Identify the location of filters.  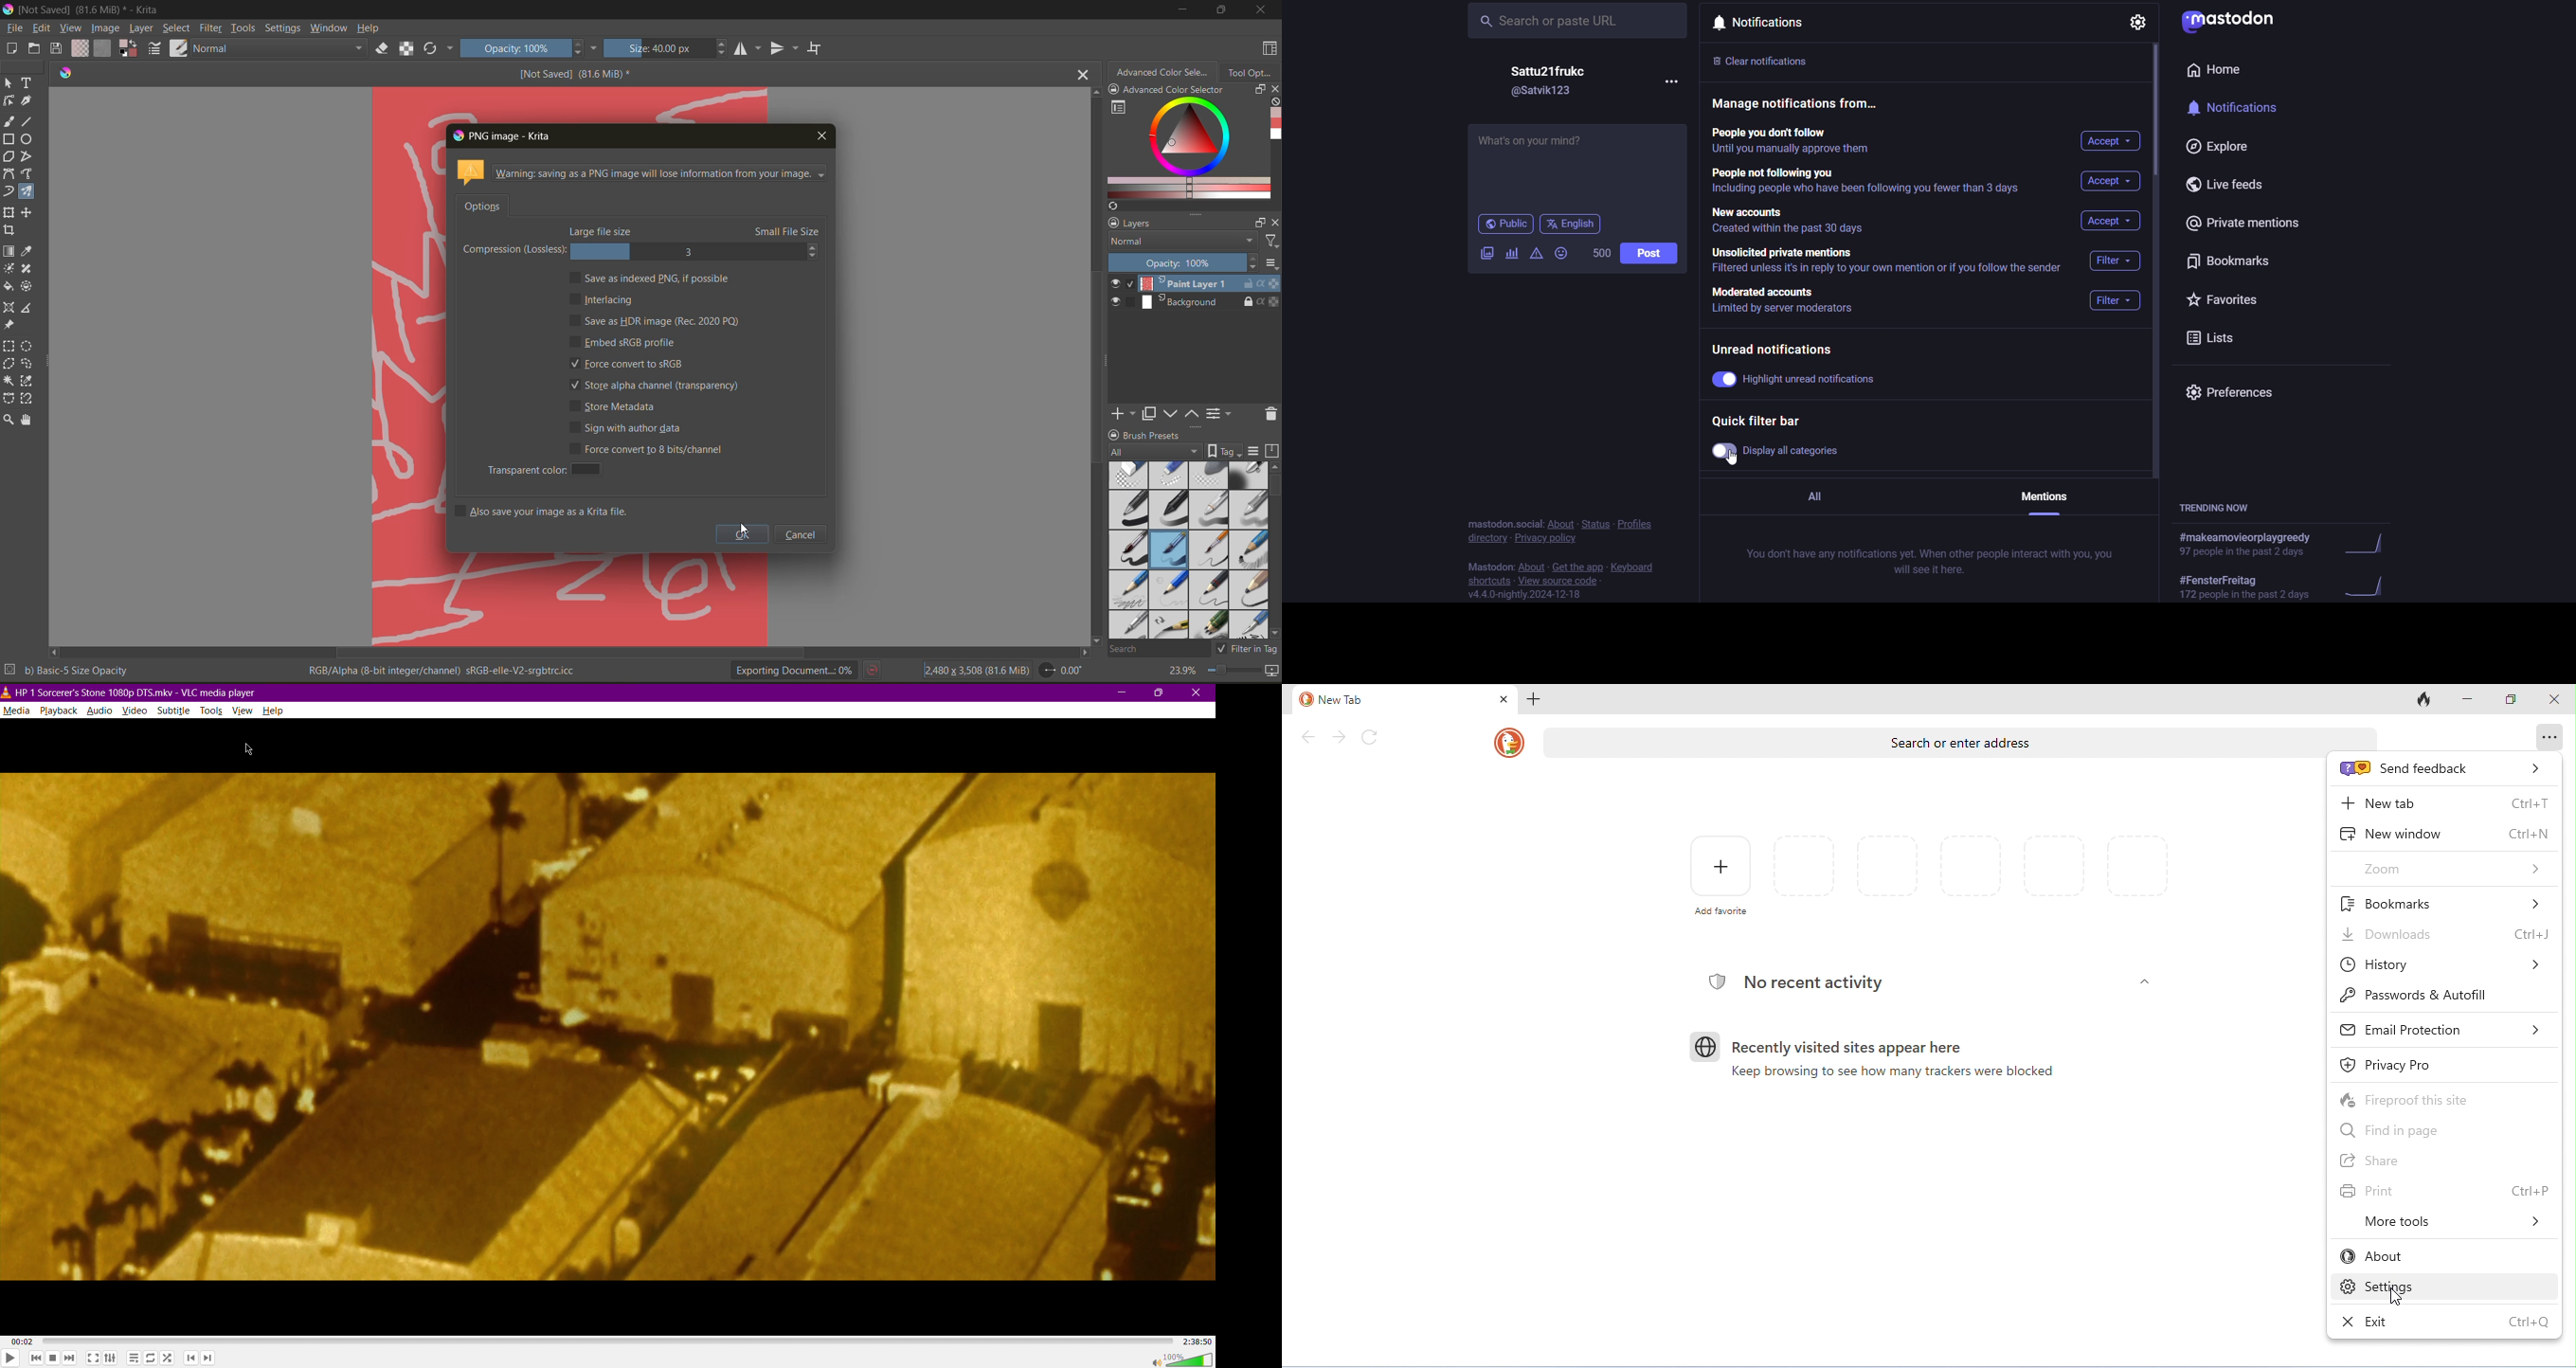
(1271, 242).